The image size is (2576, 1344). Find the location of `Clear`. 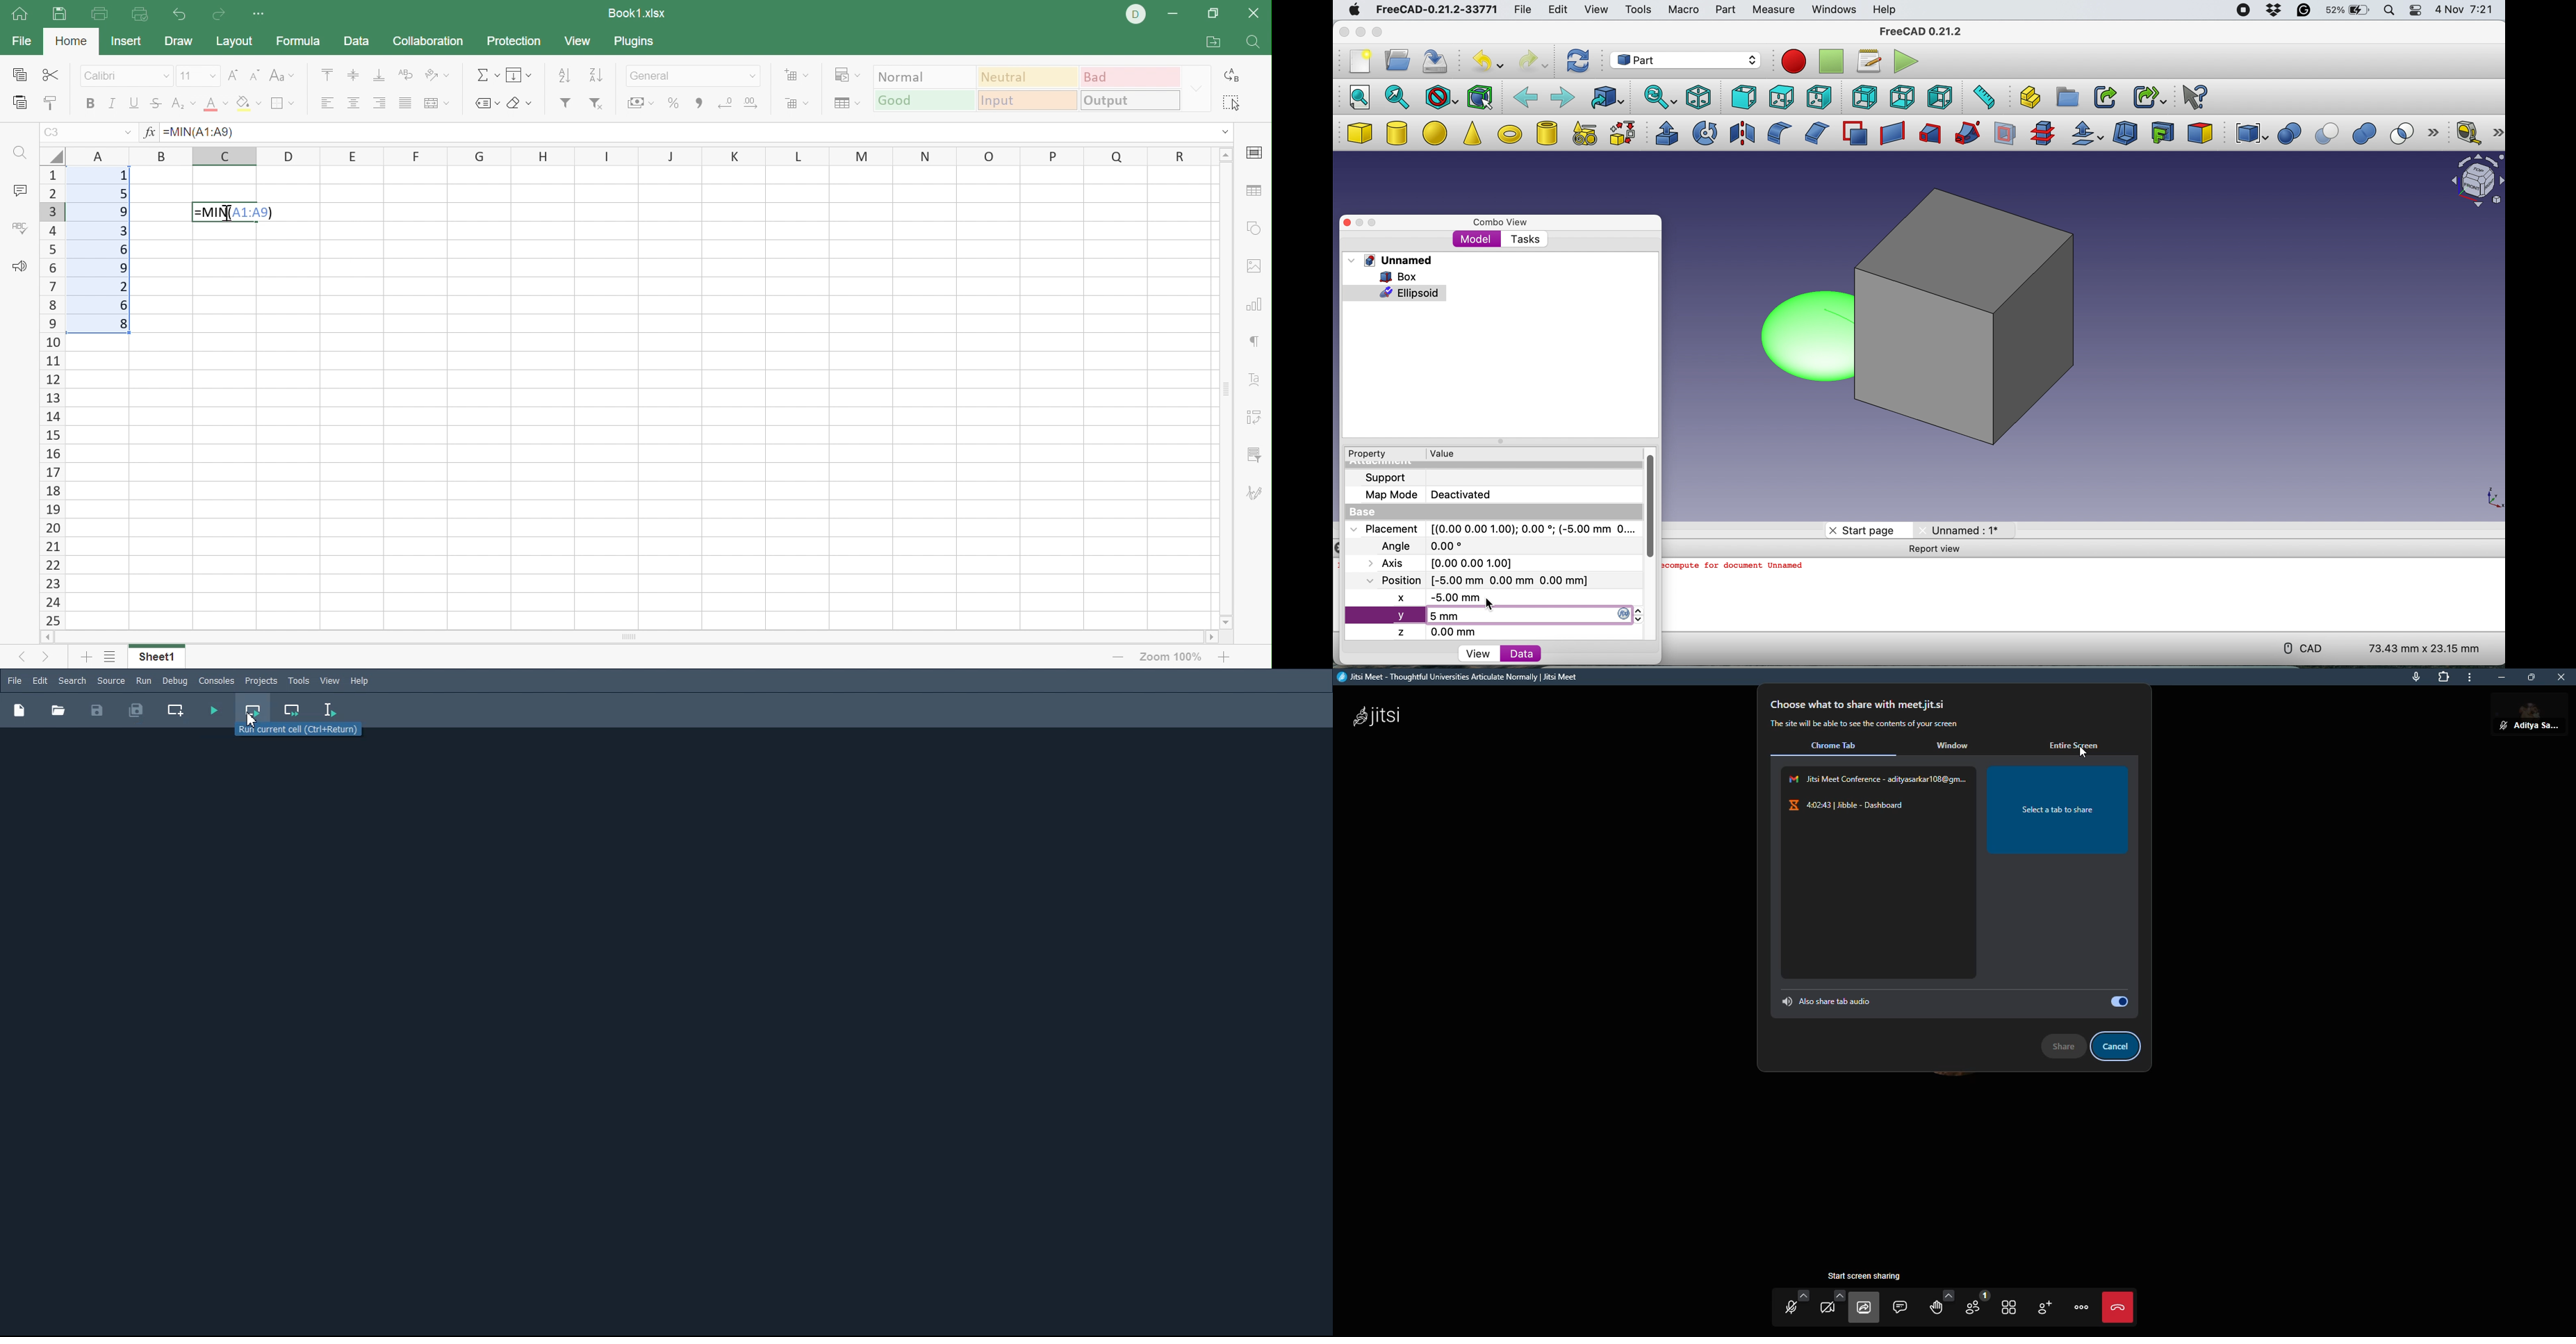

Clear is located at coordinates (523, 102).